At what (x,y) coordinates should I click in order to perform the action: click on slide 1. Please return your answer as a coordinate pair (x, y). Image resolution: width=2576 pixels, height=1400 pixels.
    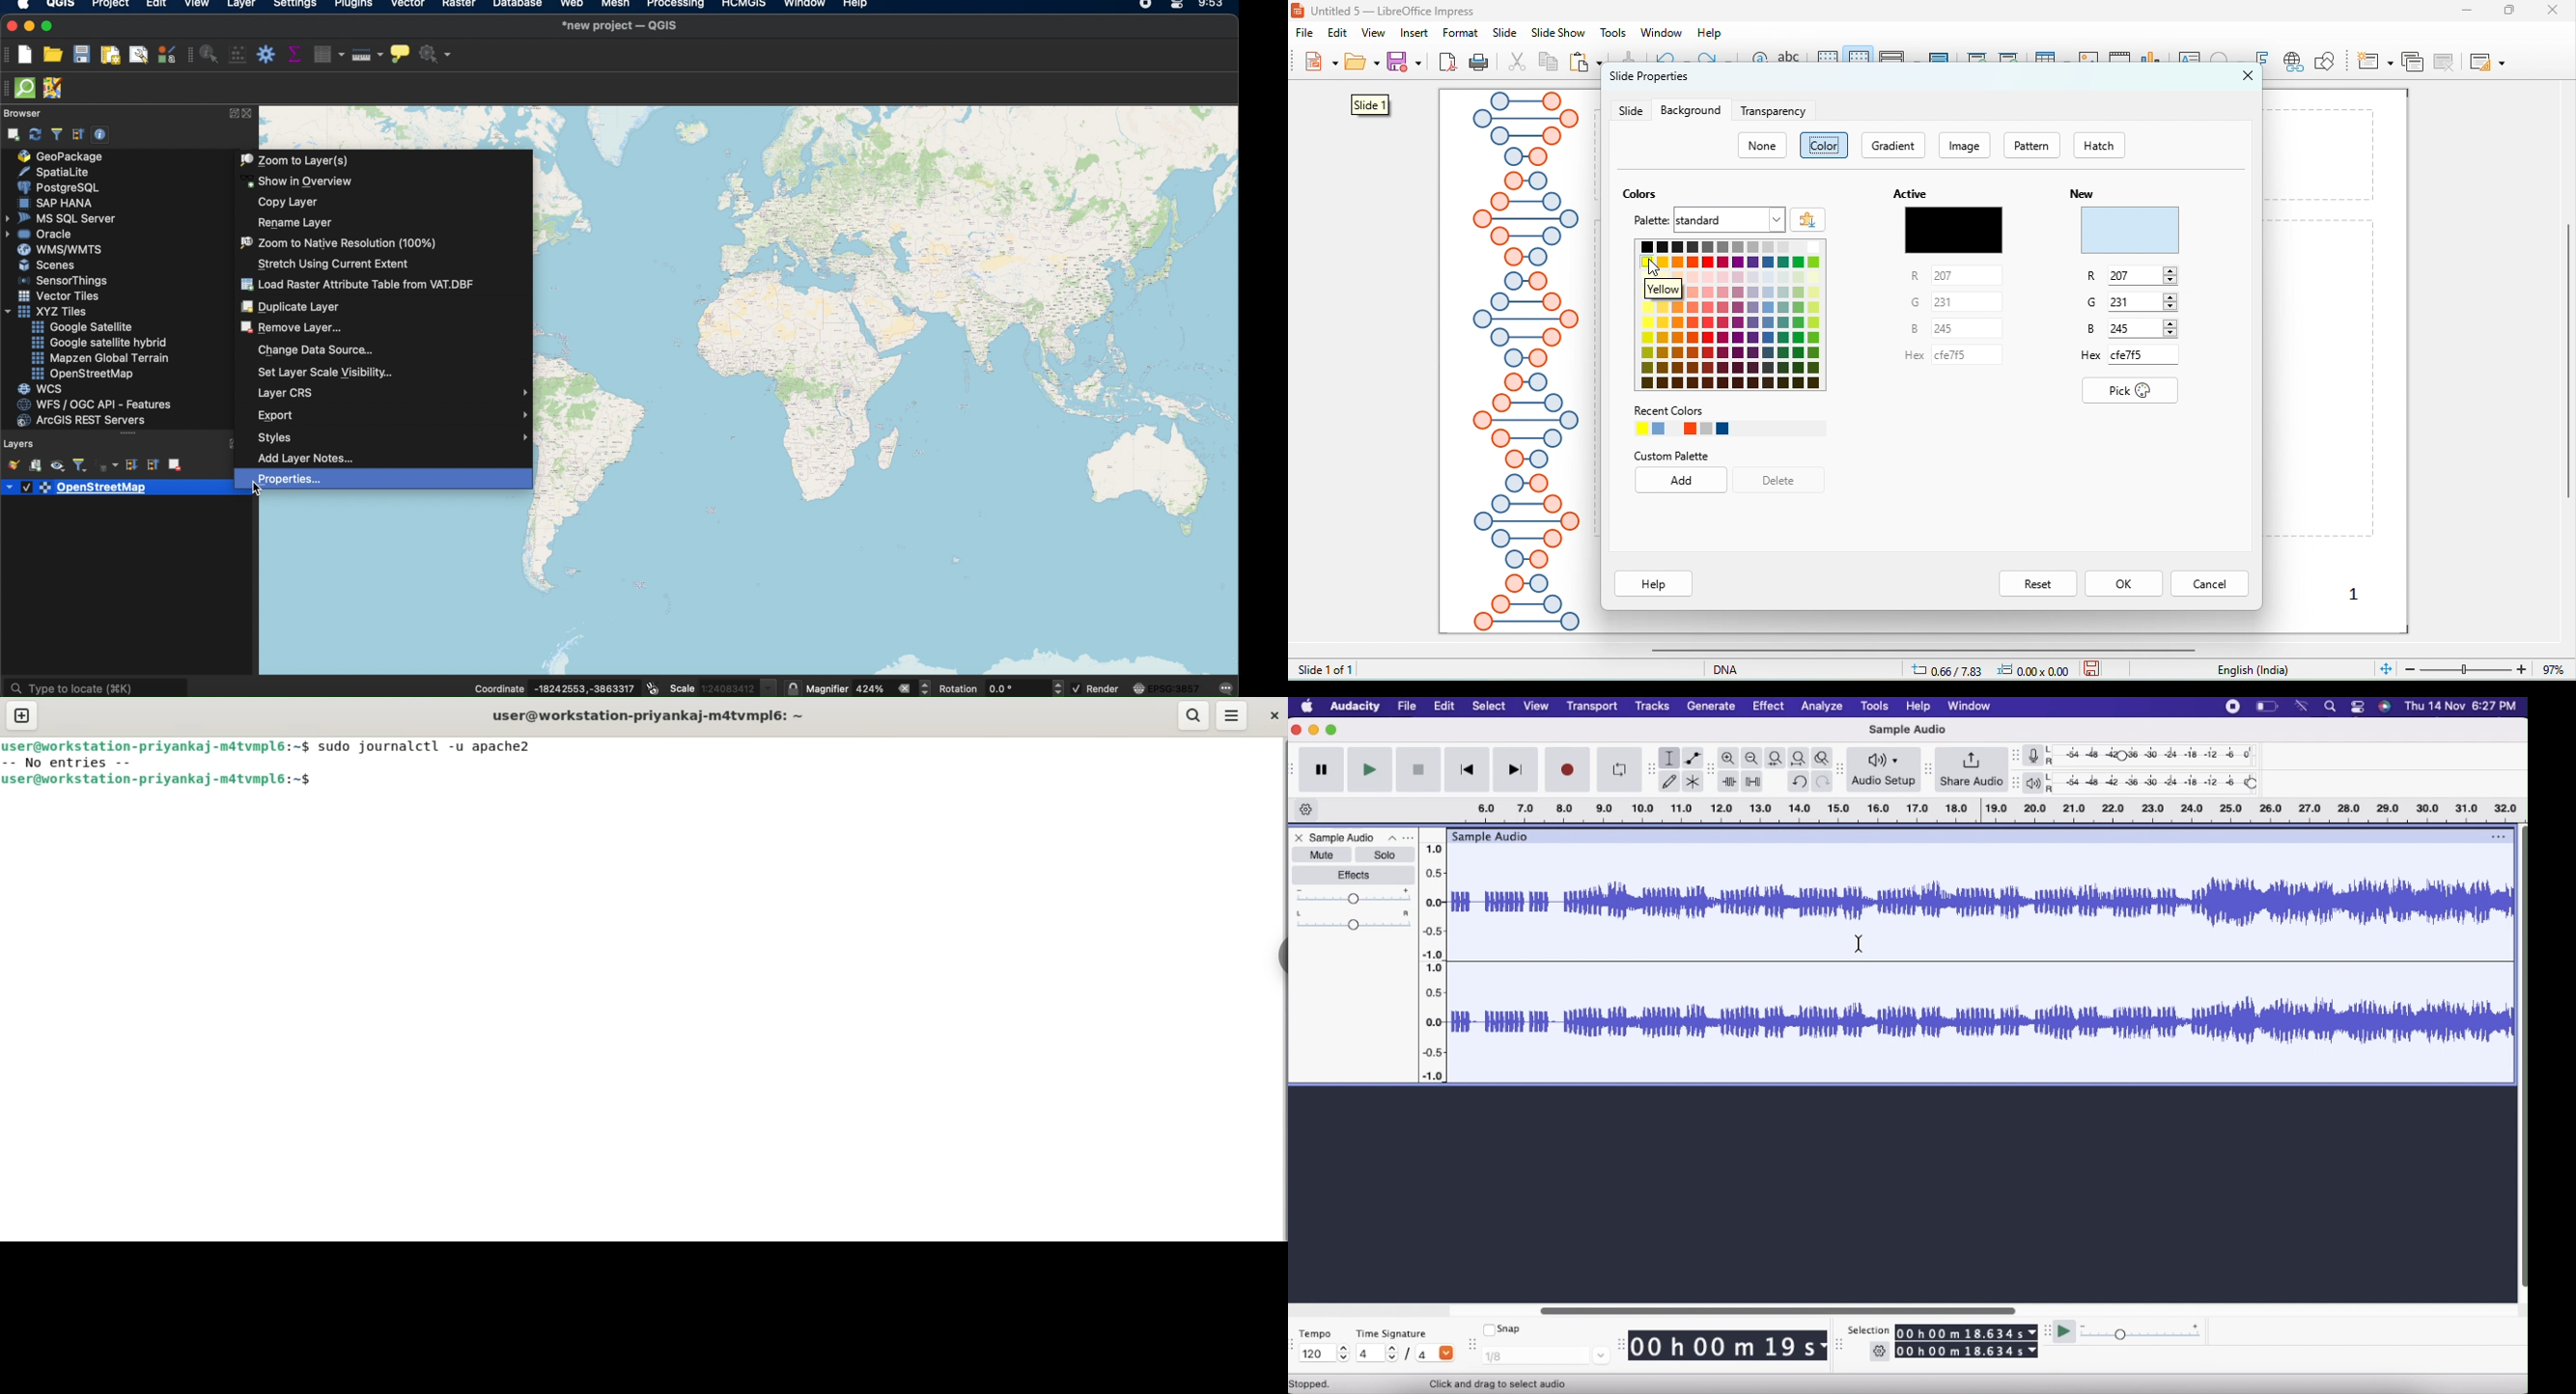
    Looking at the image, I should click on (1370, 105).